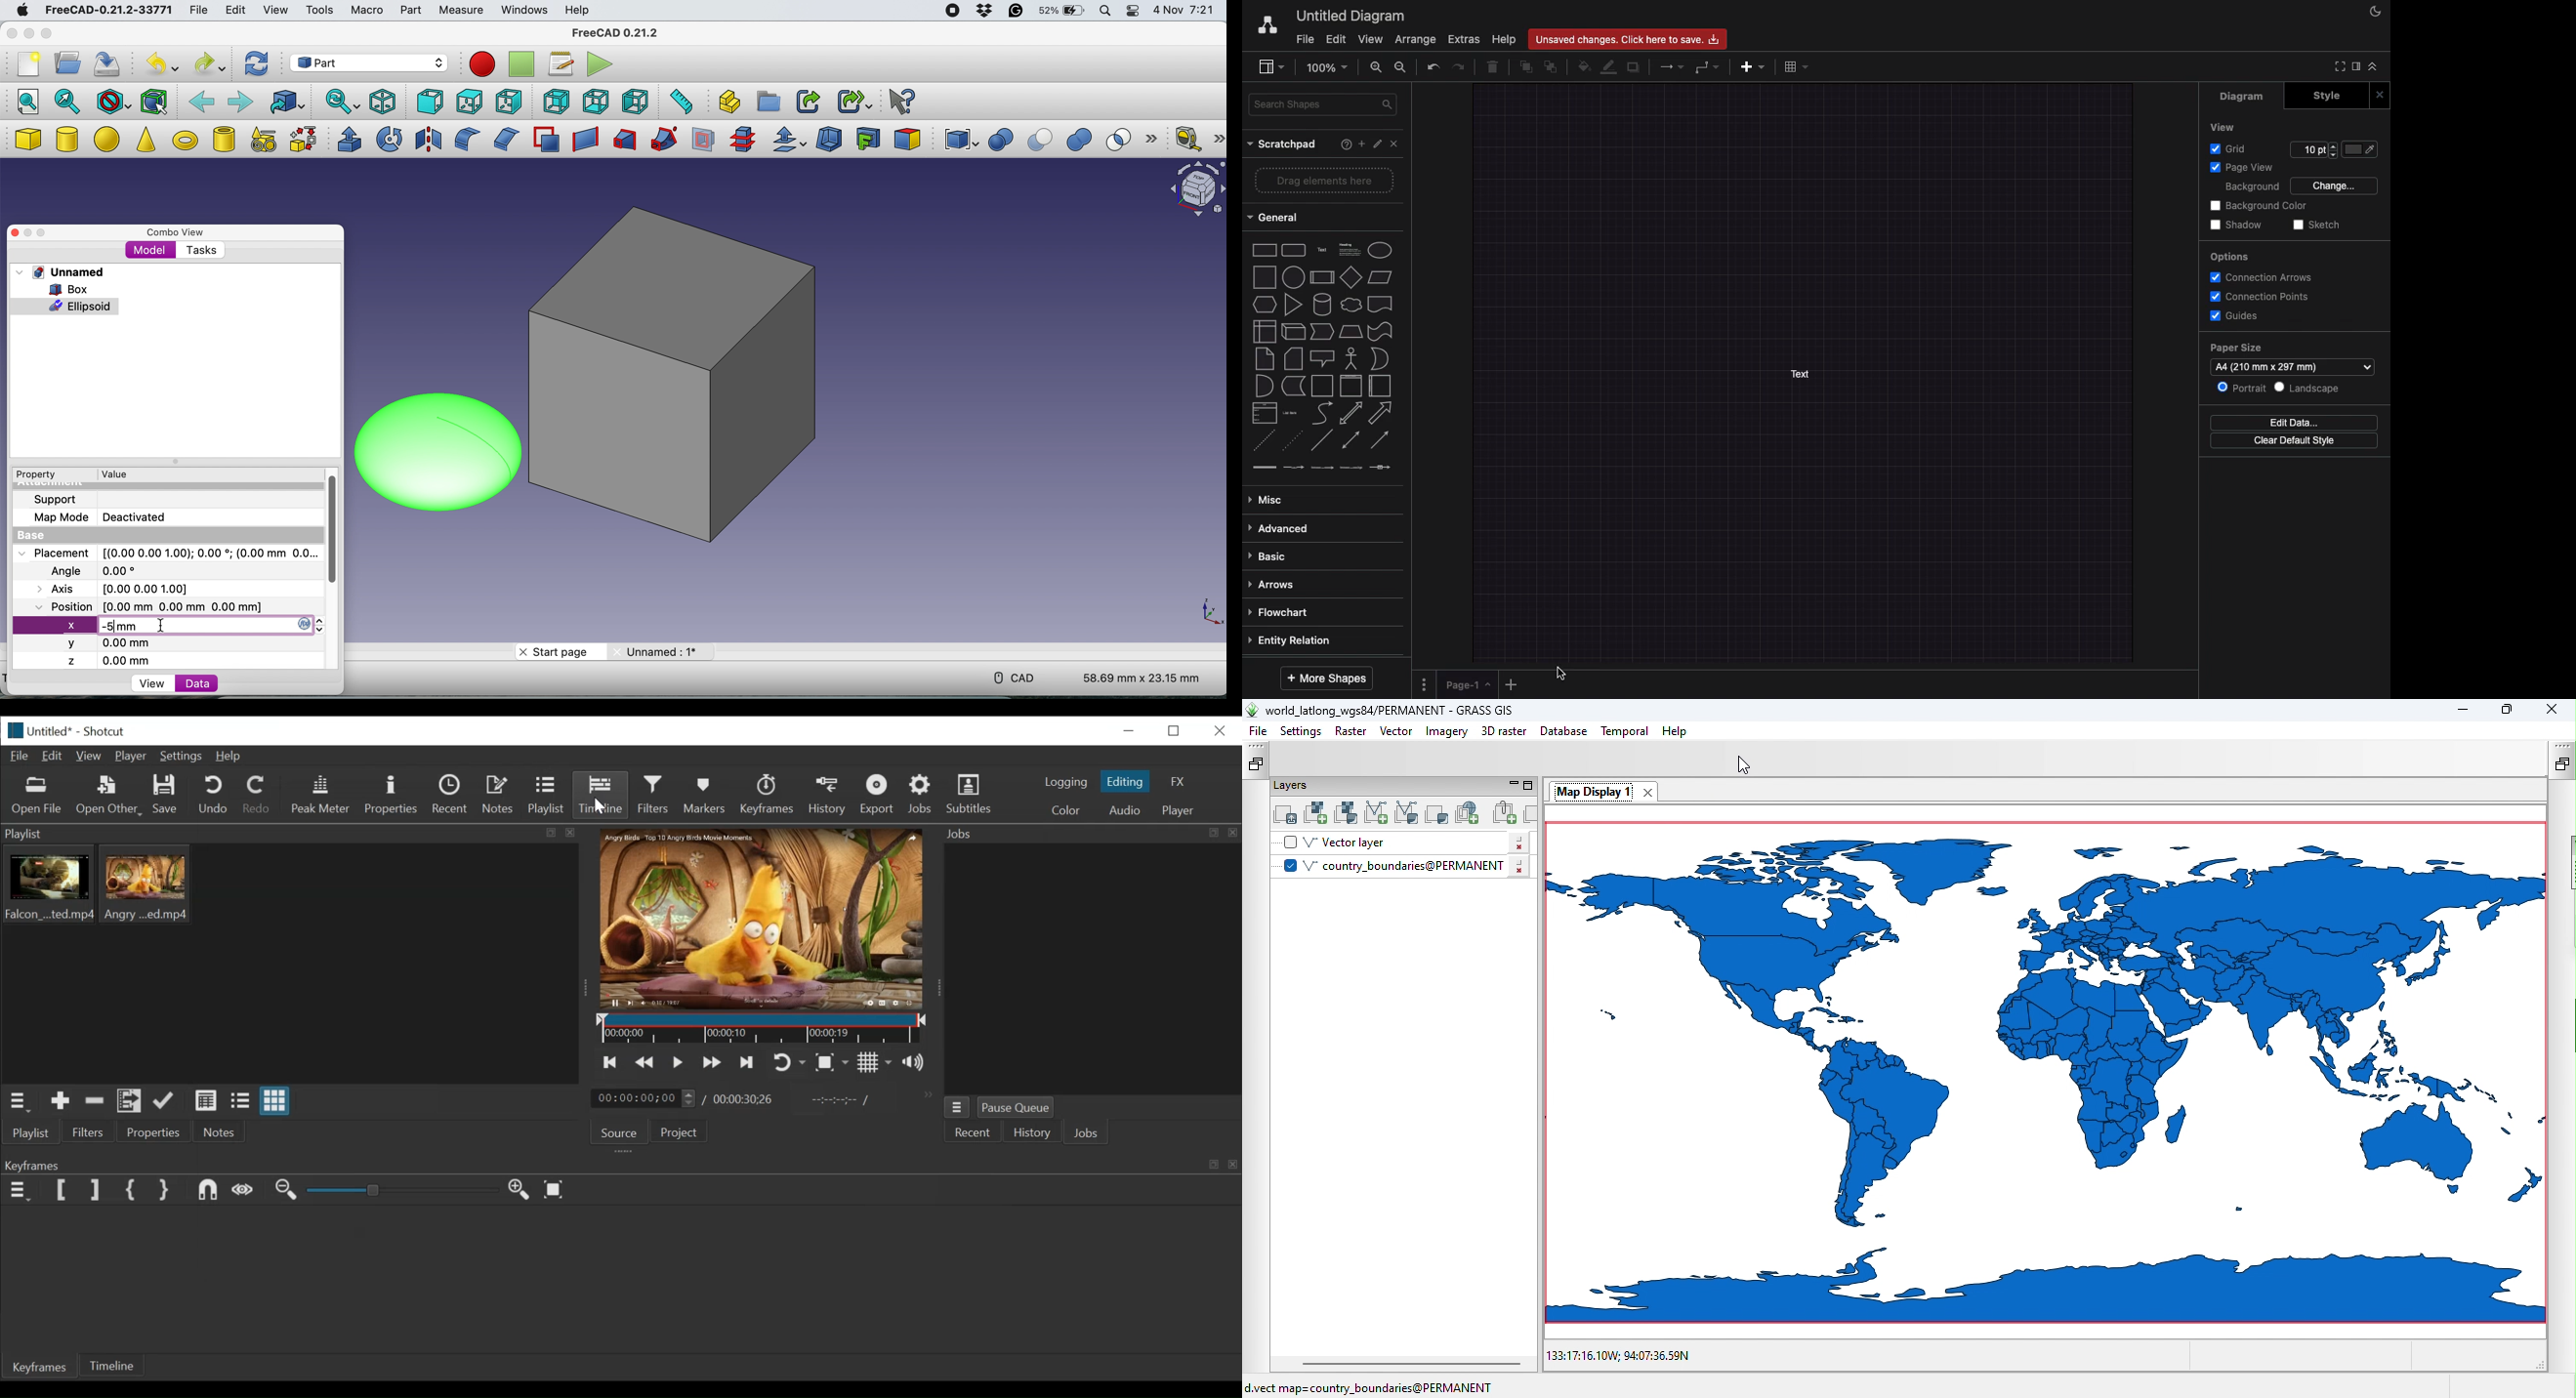 This screenshot has width=2576, height=1400. I want to click on make sub link, so click(855, 100).